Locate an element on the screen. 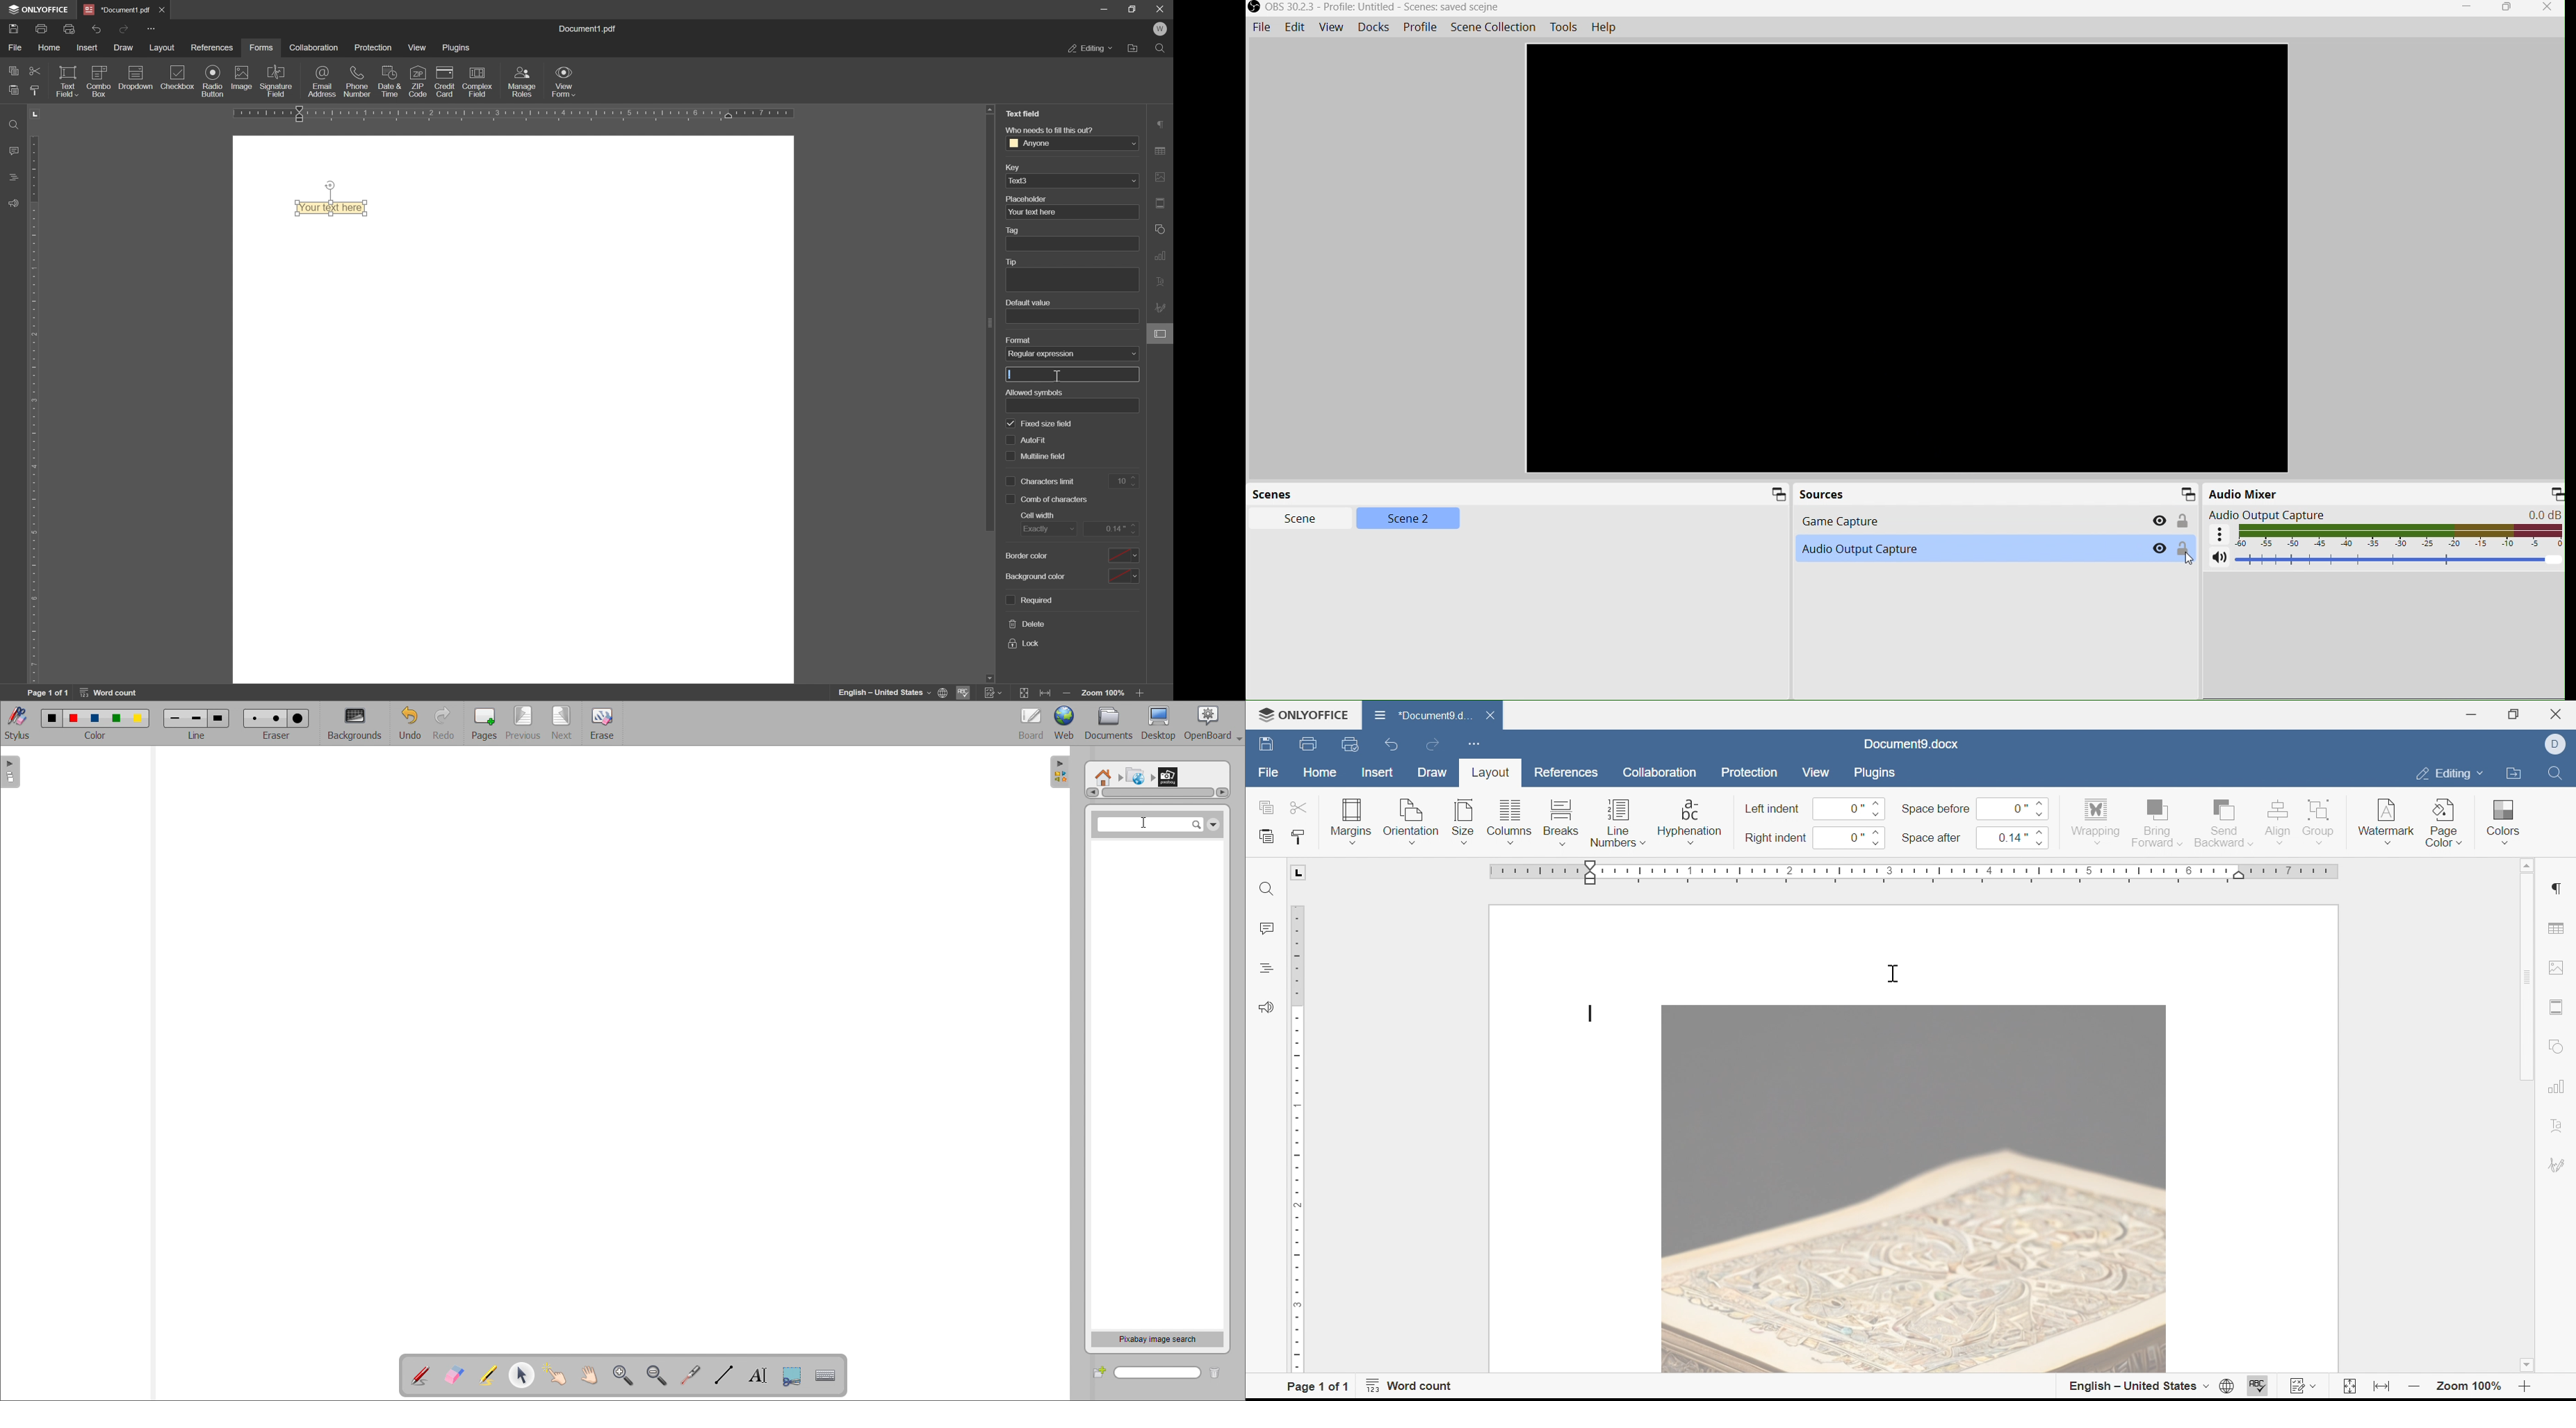 The height and width of the screenshot is (1428, 2576). anyone is located at coordinates (1036, 143).